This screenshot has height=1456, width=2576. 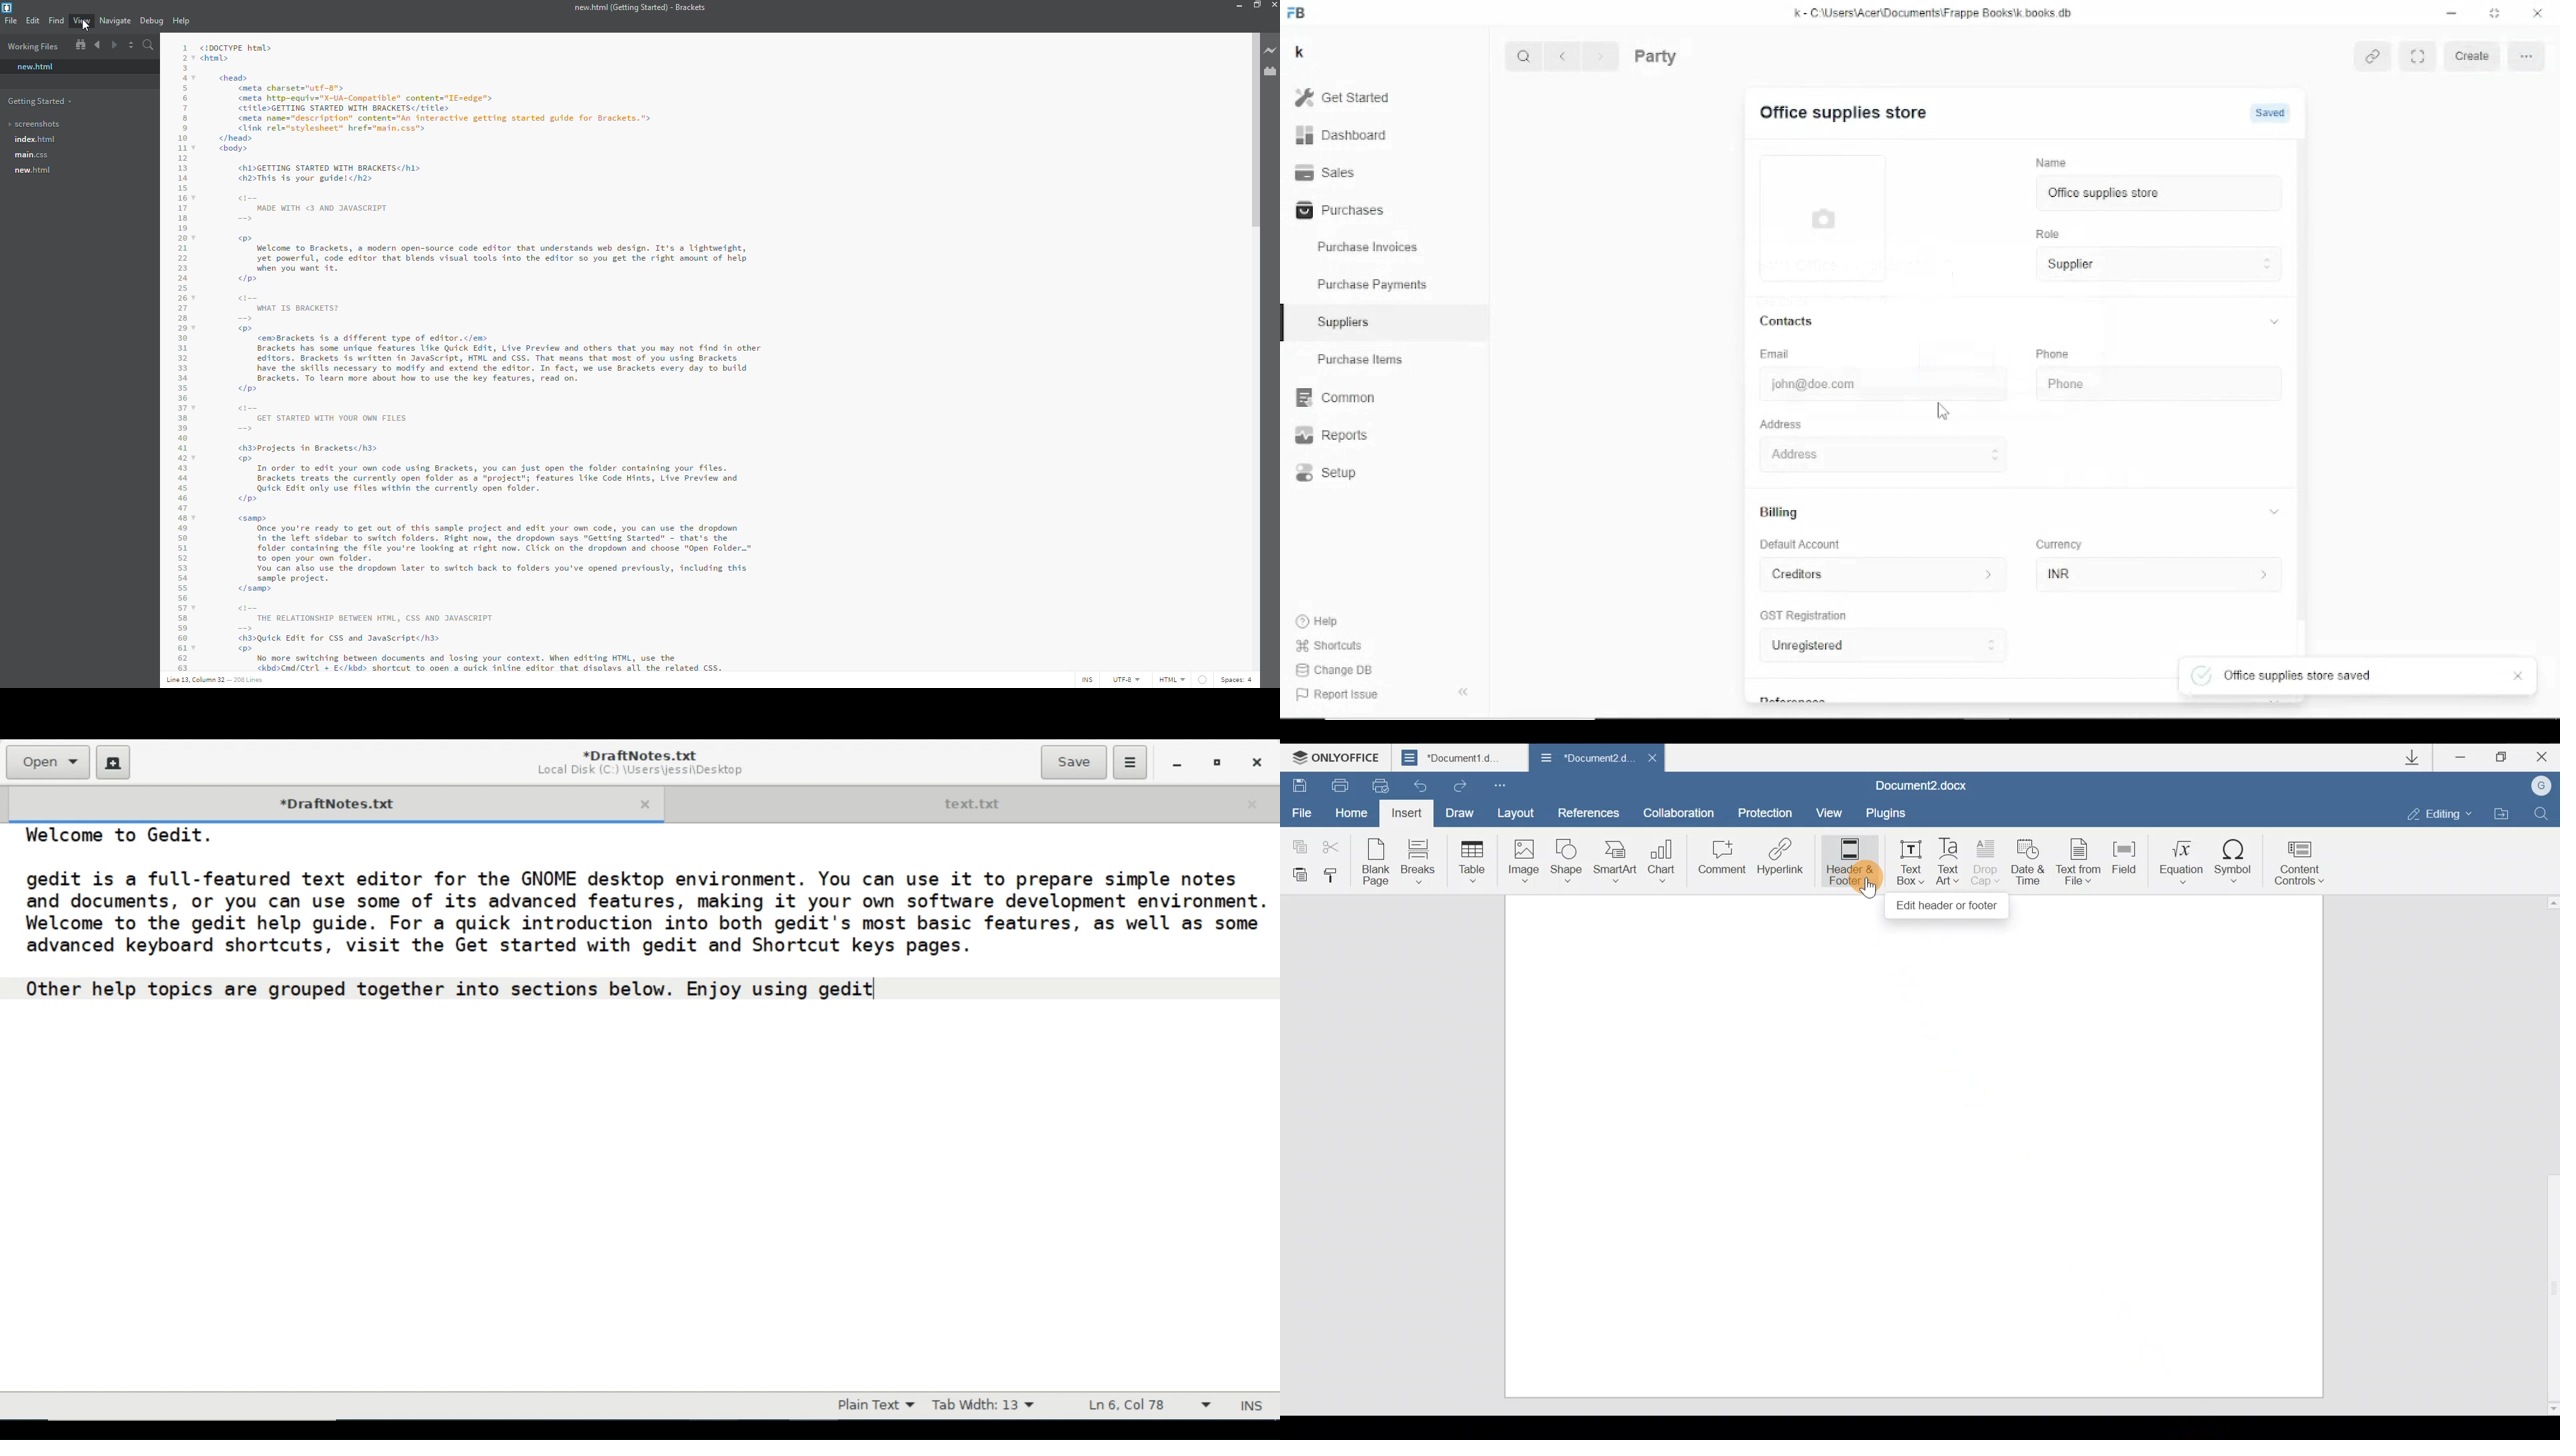 What do you see at coordinates (2494, 13) in the screenshot?
I see `Toggle between form and full width` at bounding box center [2494, 13].